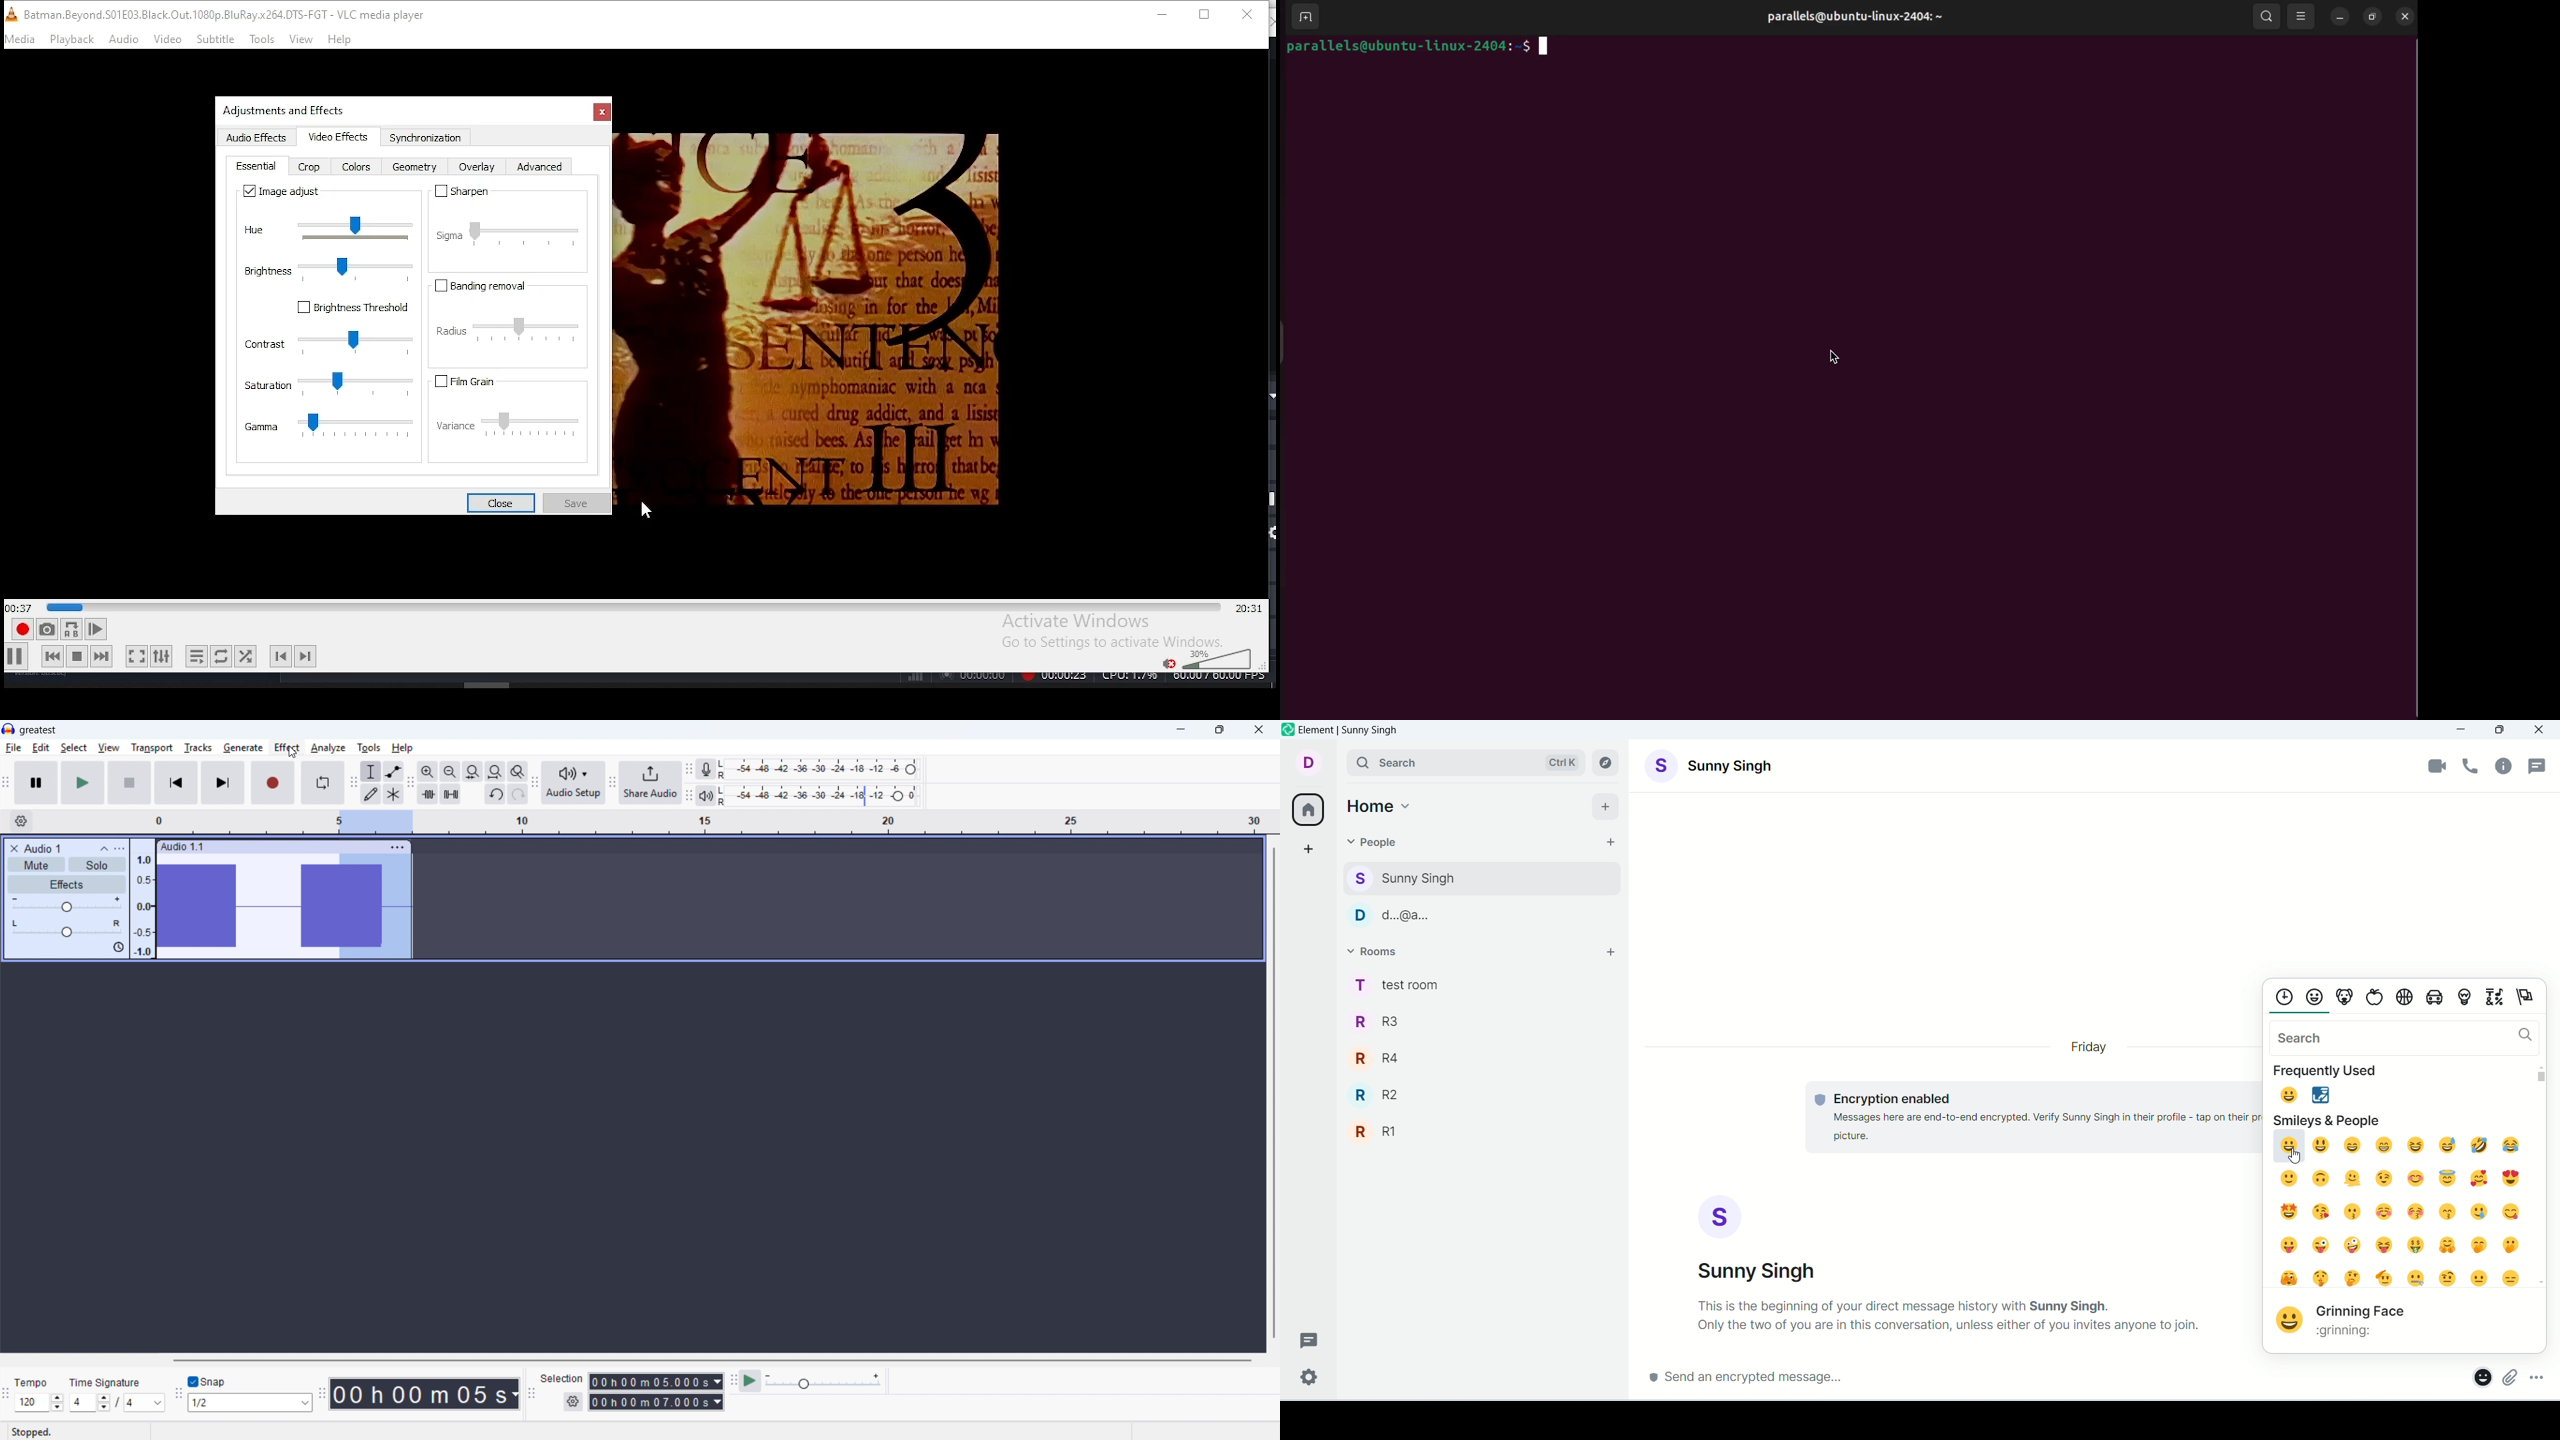  I want to click on Pan: Centre, so click(67, 929).